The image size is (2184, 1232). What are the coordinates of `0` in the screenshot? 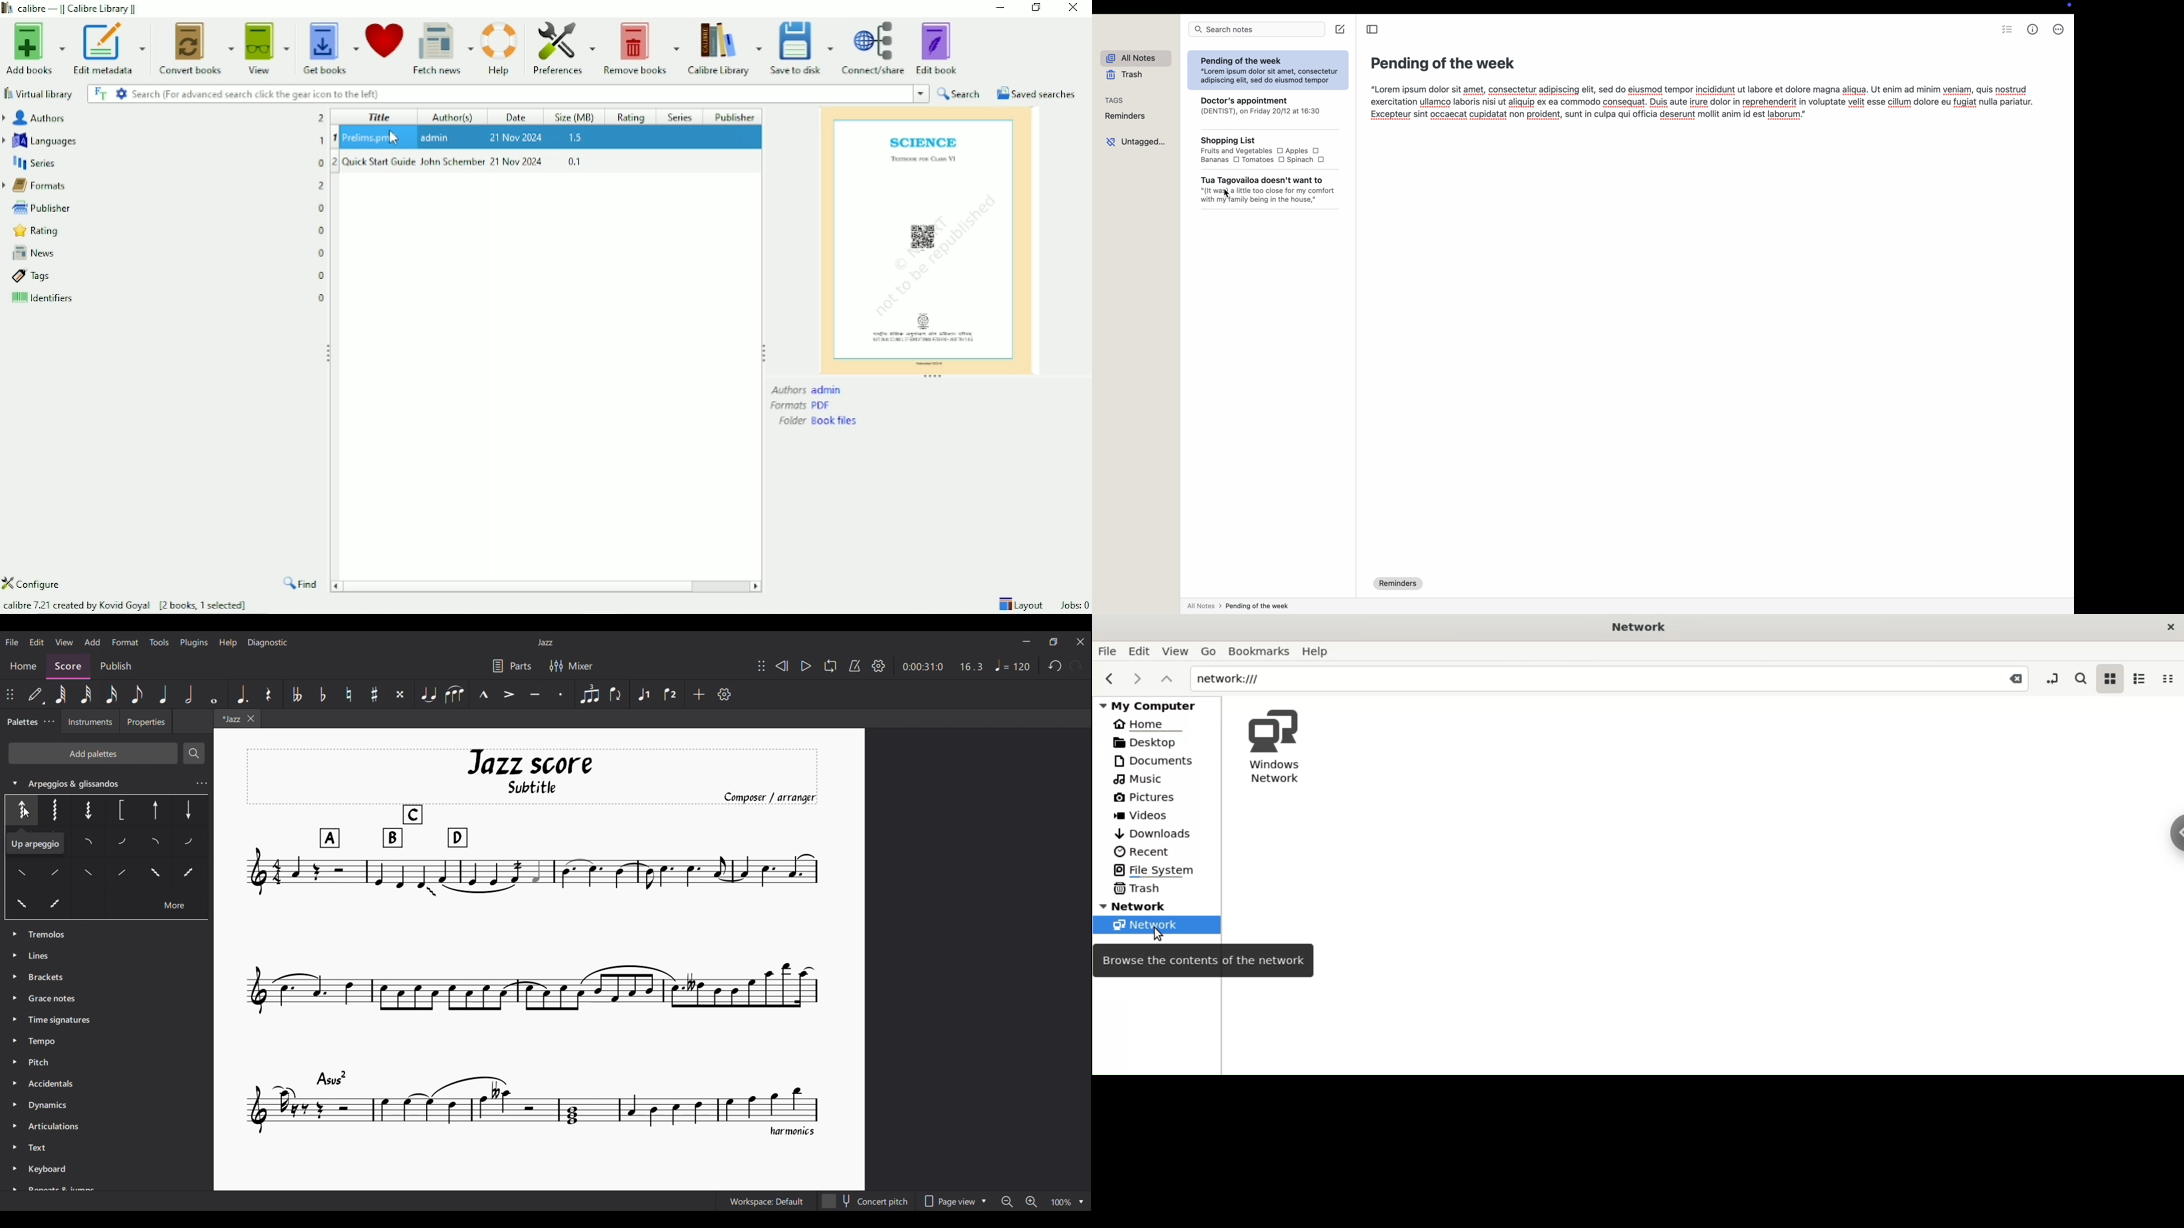 It's located at (322, 232).